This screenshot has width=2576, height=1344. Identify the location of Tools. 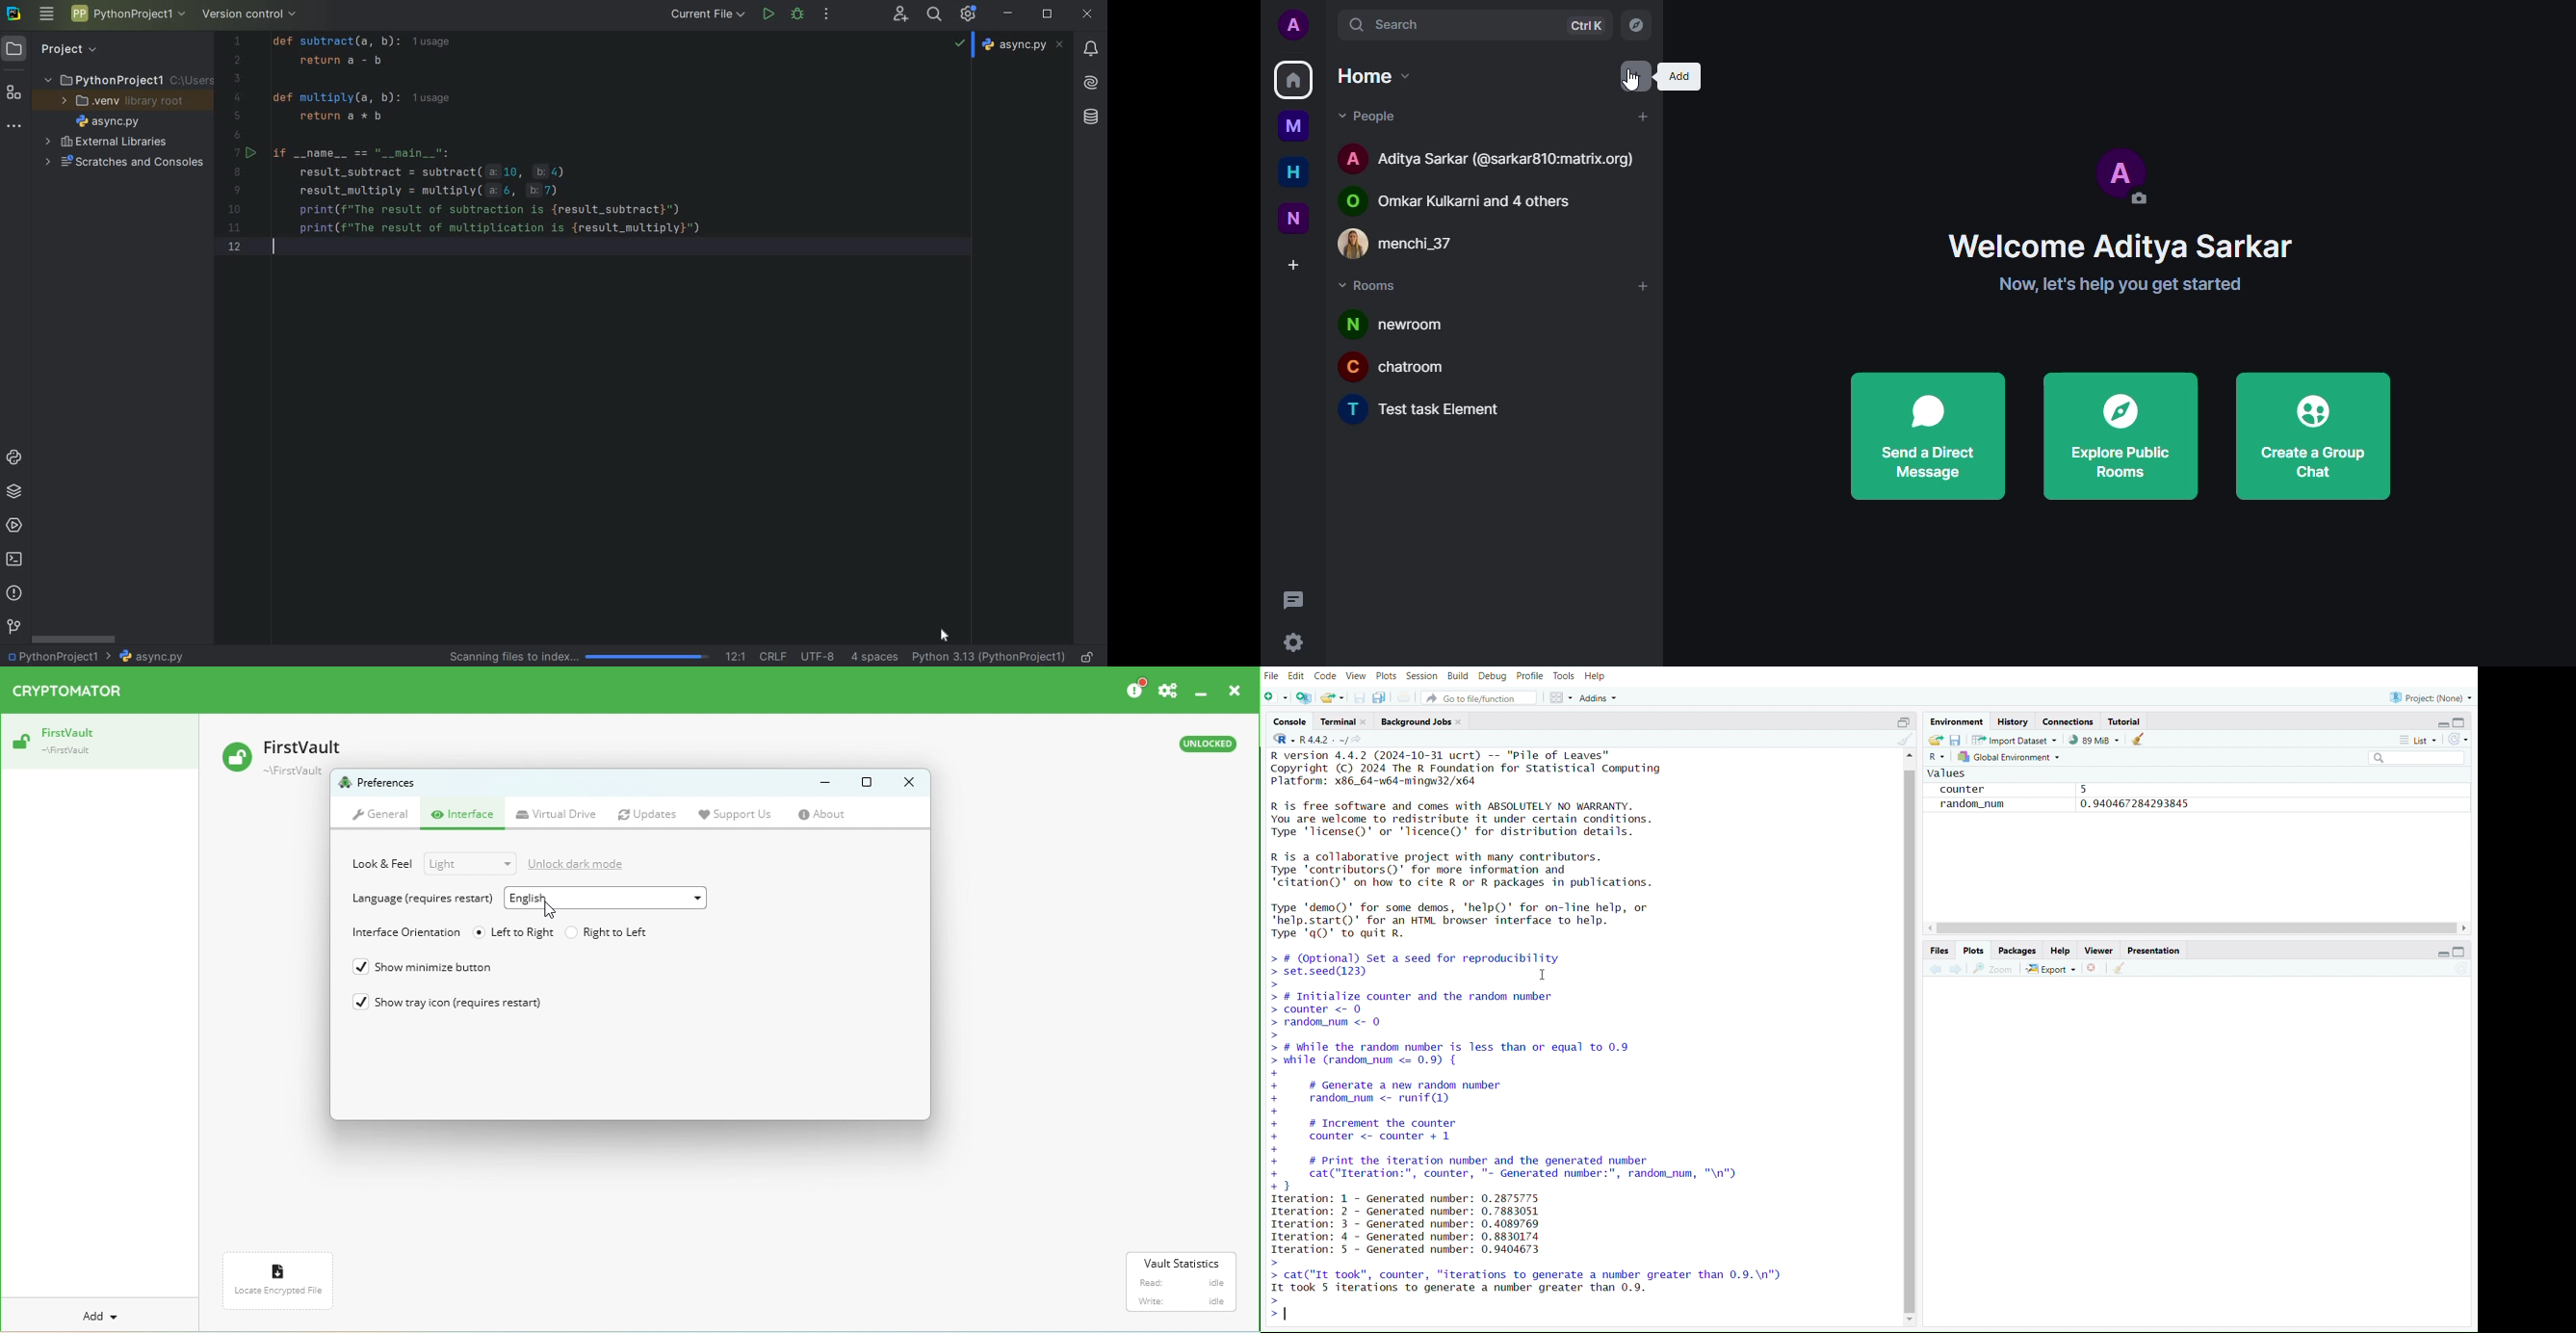
(1563, 677).